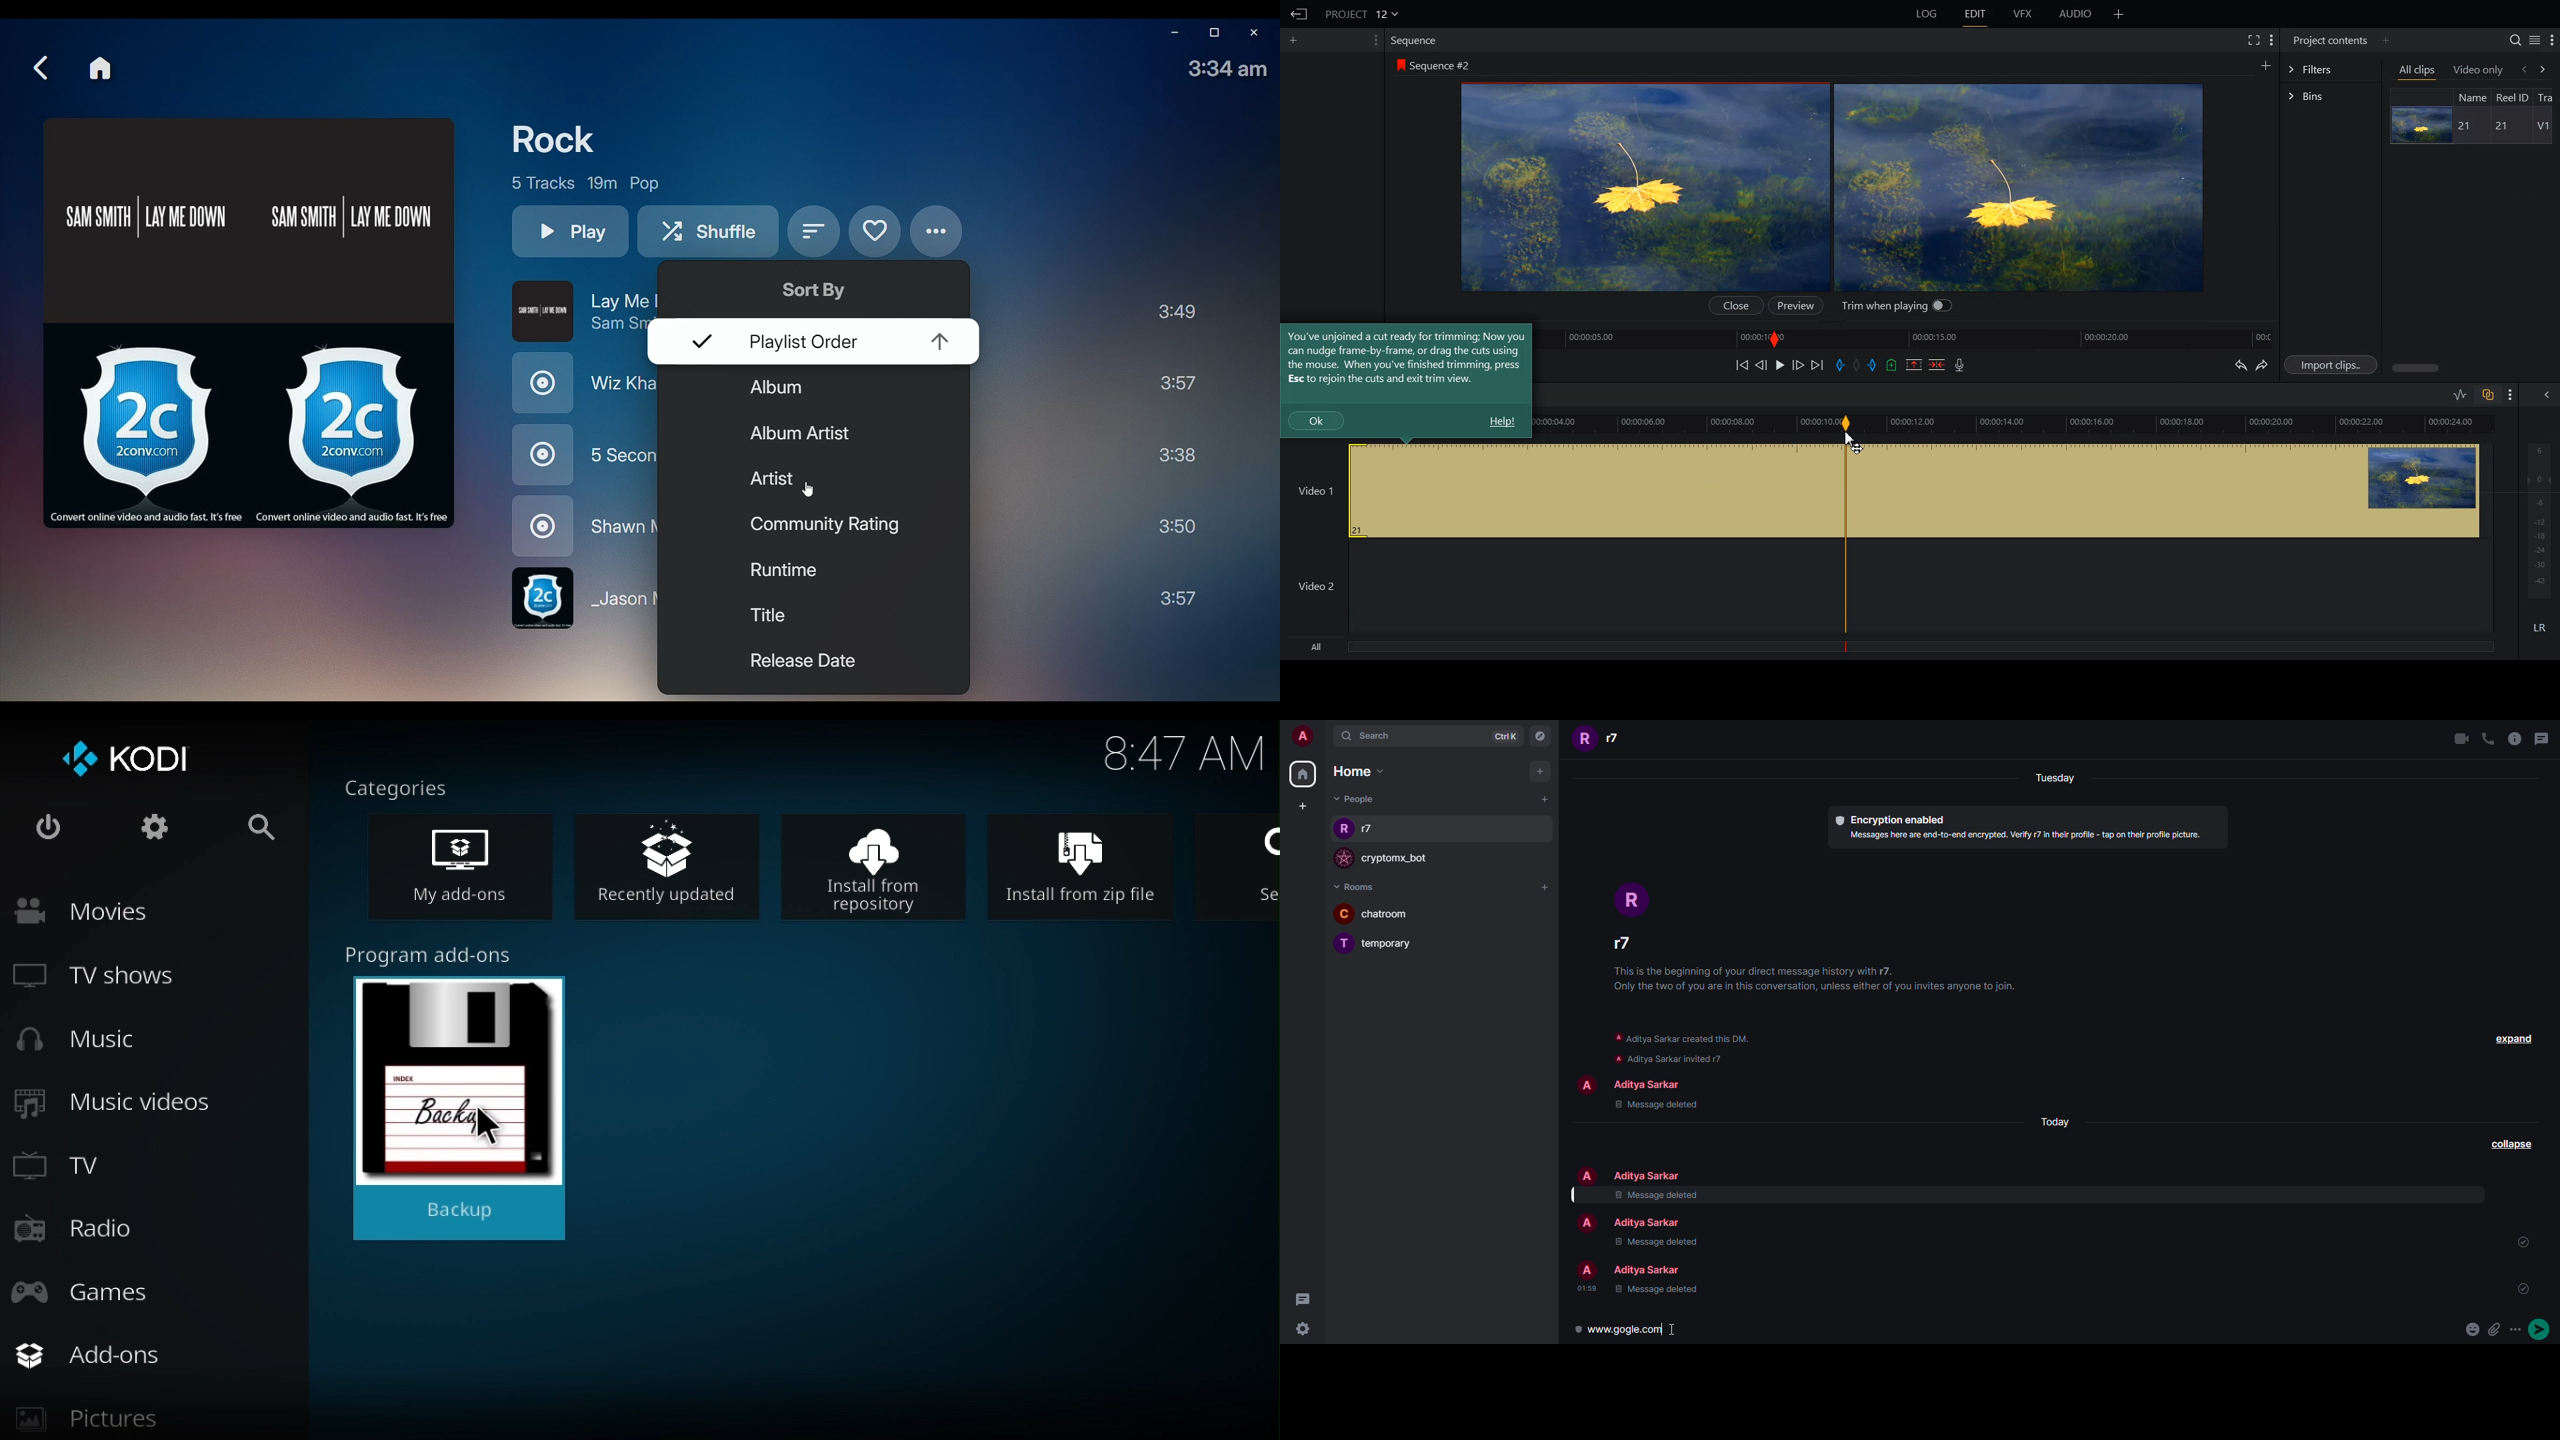  What do you see at coordinates (1401, 860) in the screenshot?
I see `bot` at bounding box center [1401, 860].